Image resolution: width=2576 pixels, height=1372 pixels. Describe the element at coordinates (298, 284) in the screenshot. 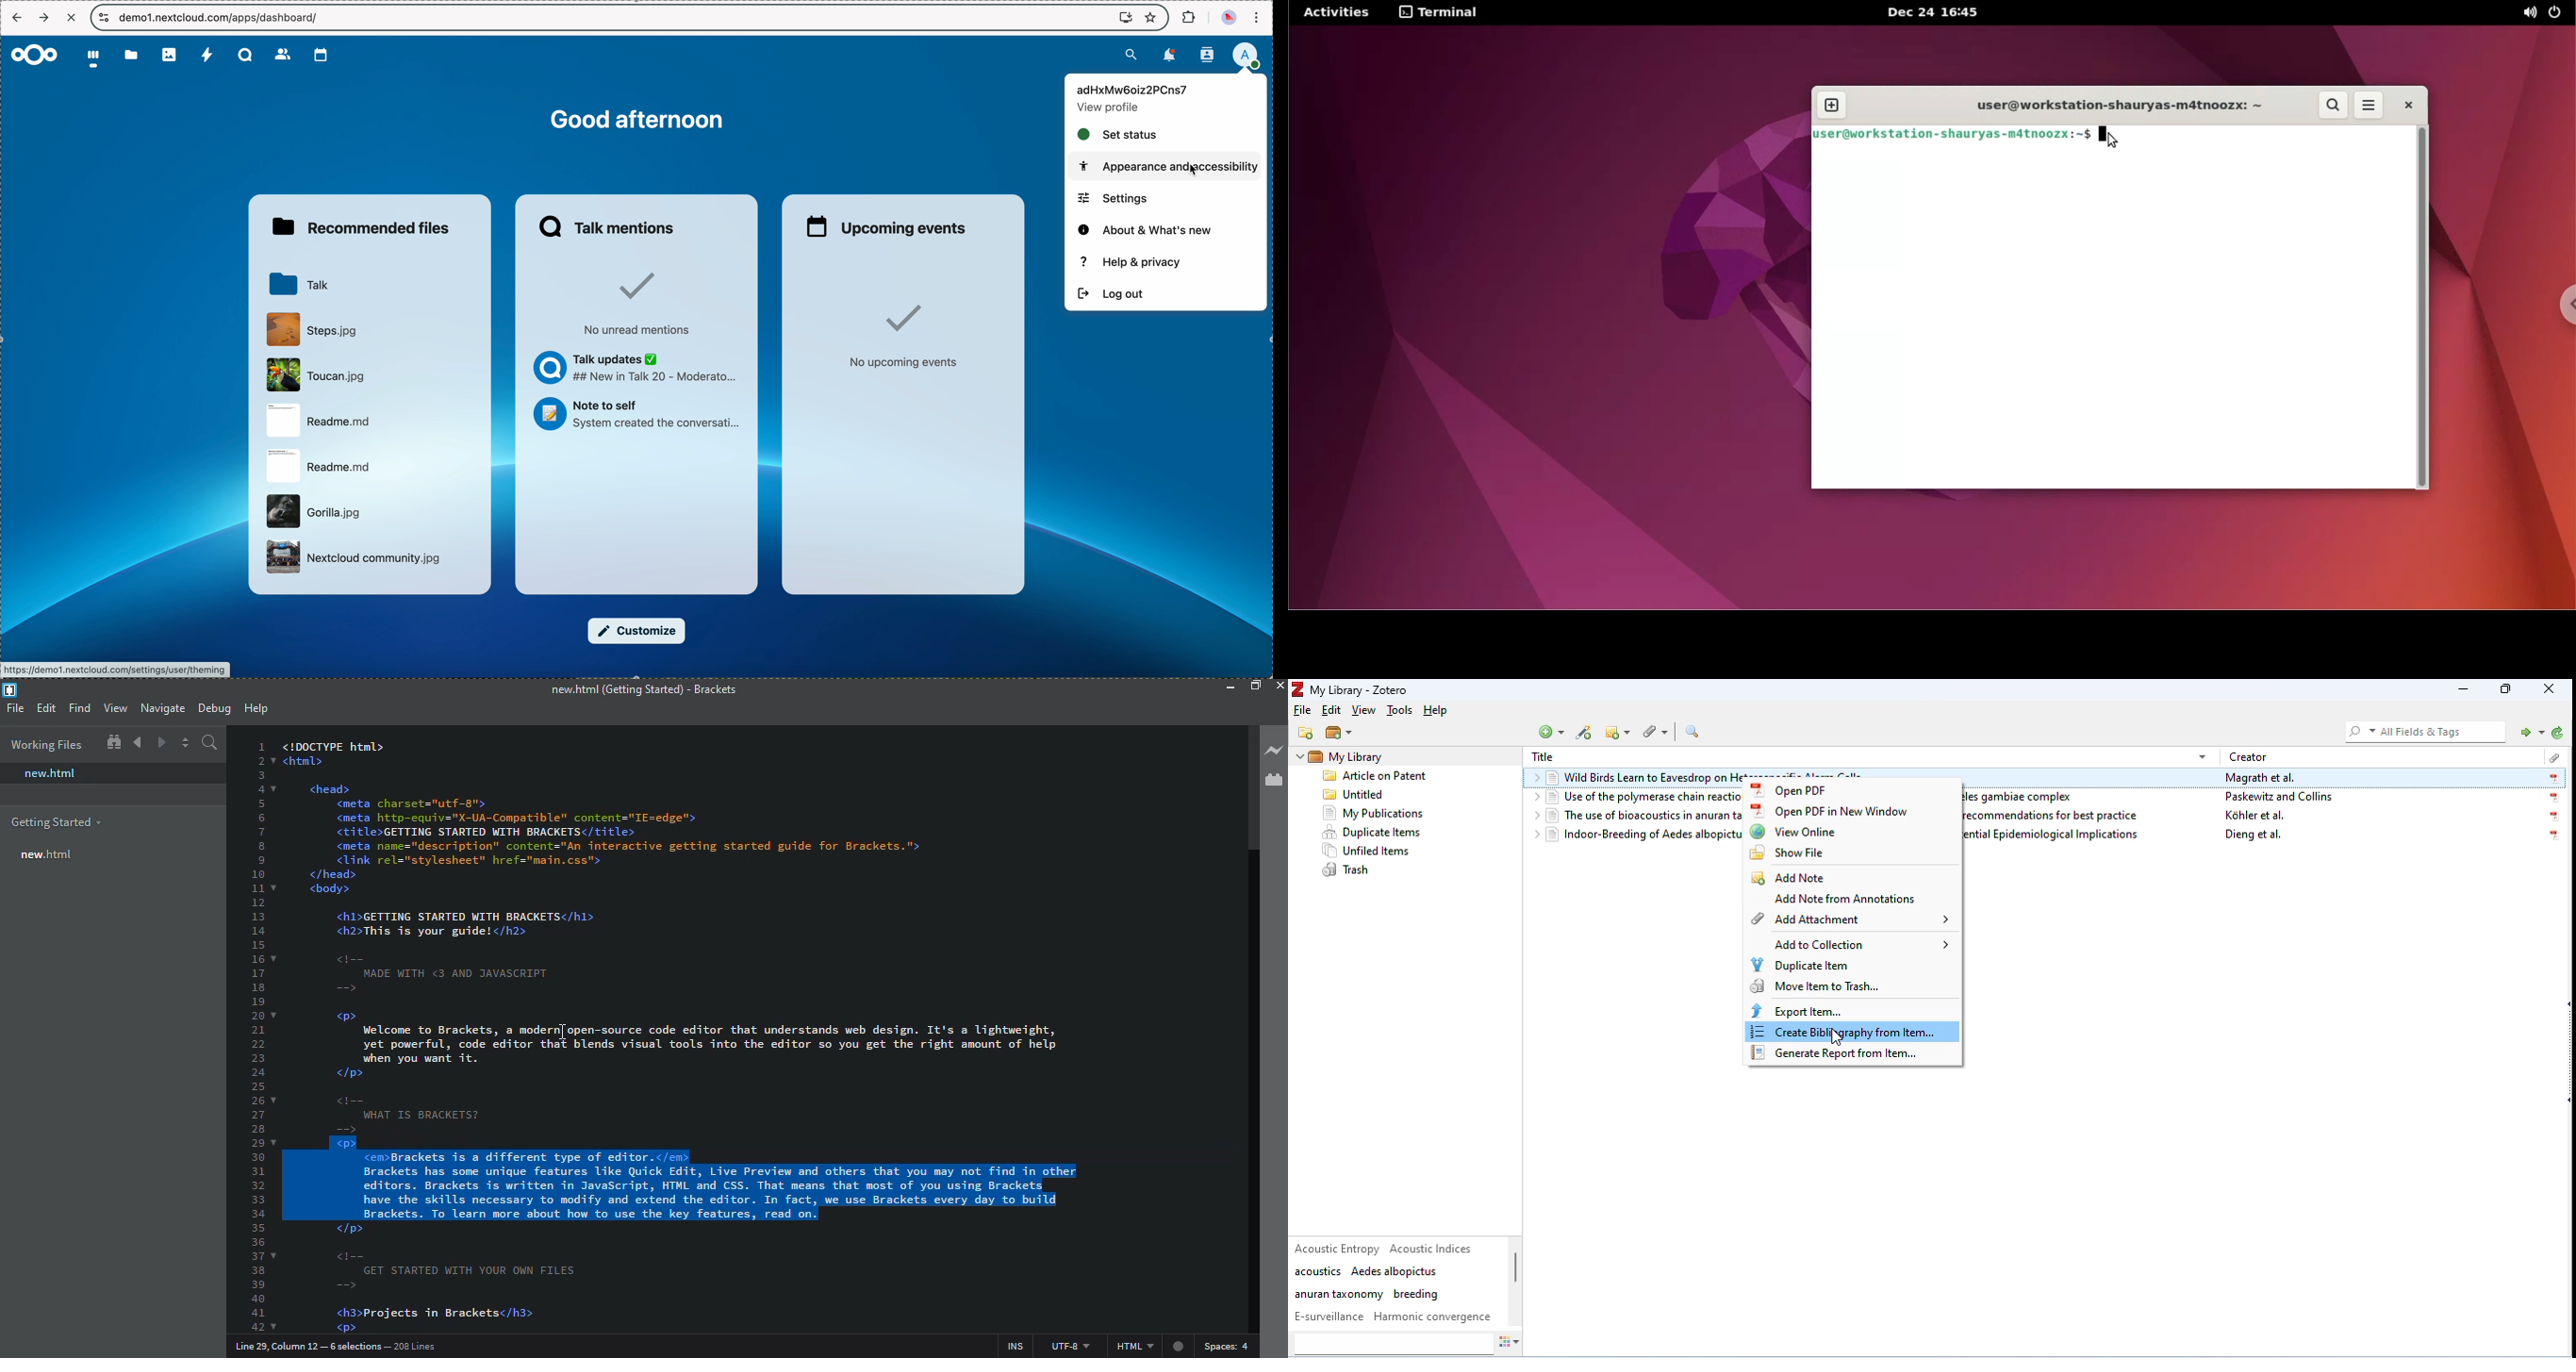

I see `talk folder` at that location.